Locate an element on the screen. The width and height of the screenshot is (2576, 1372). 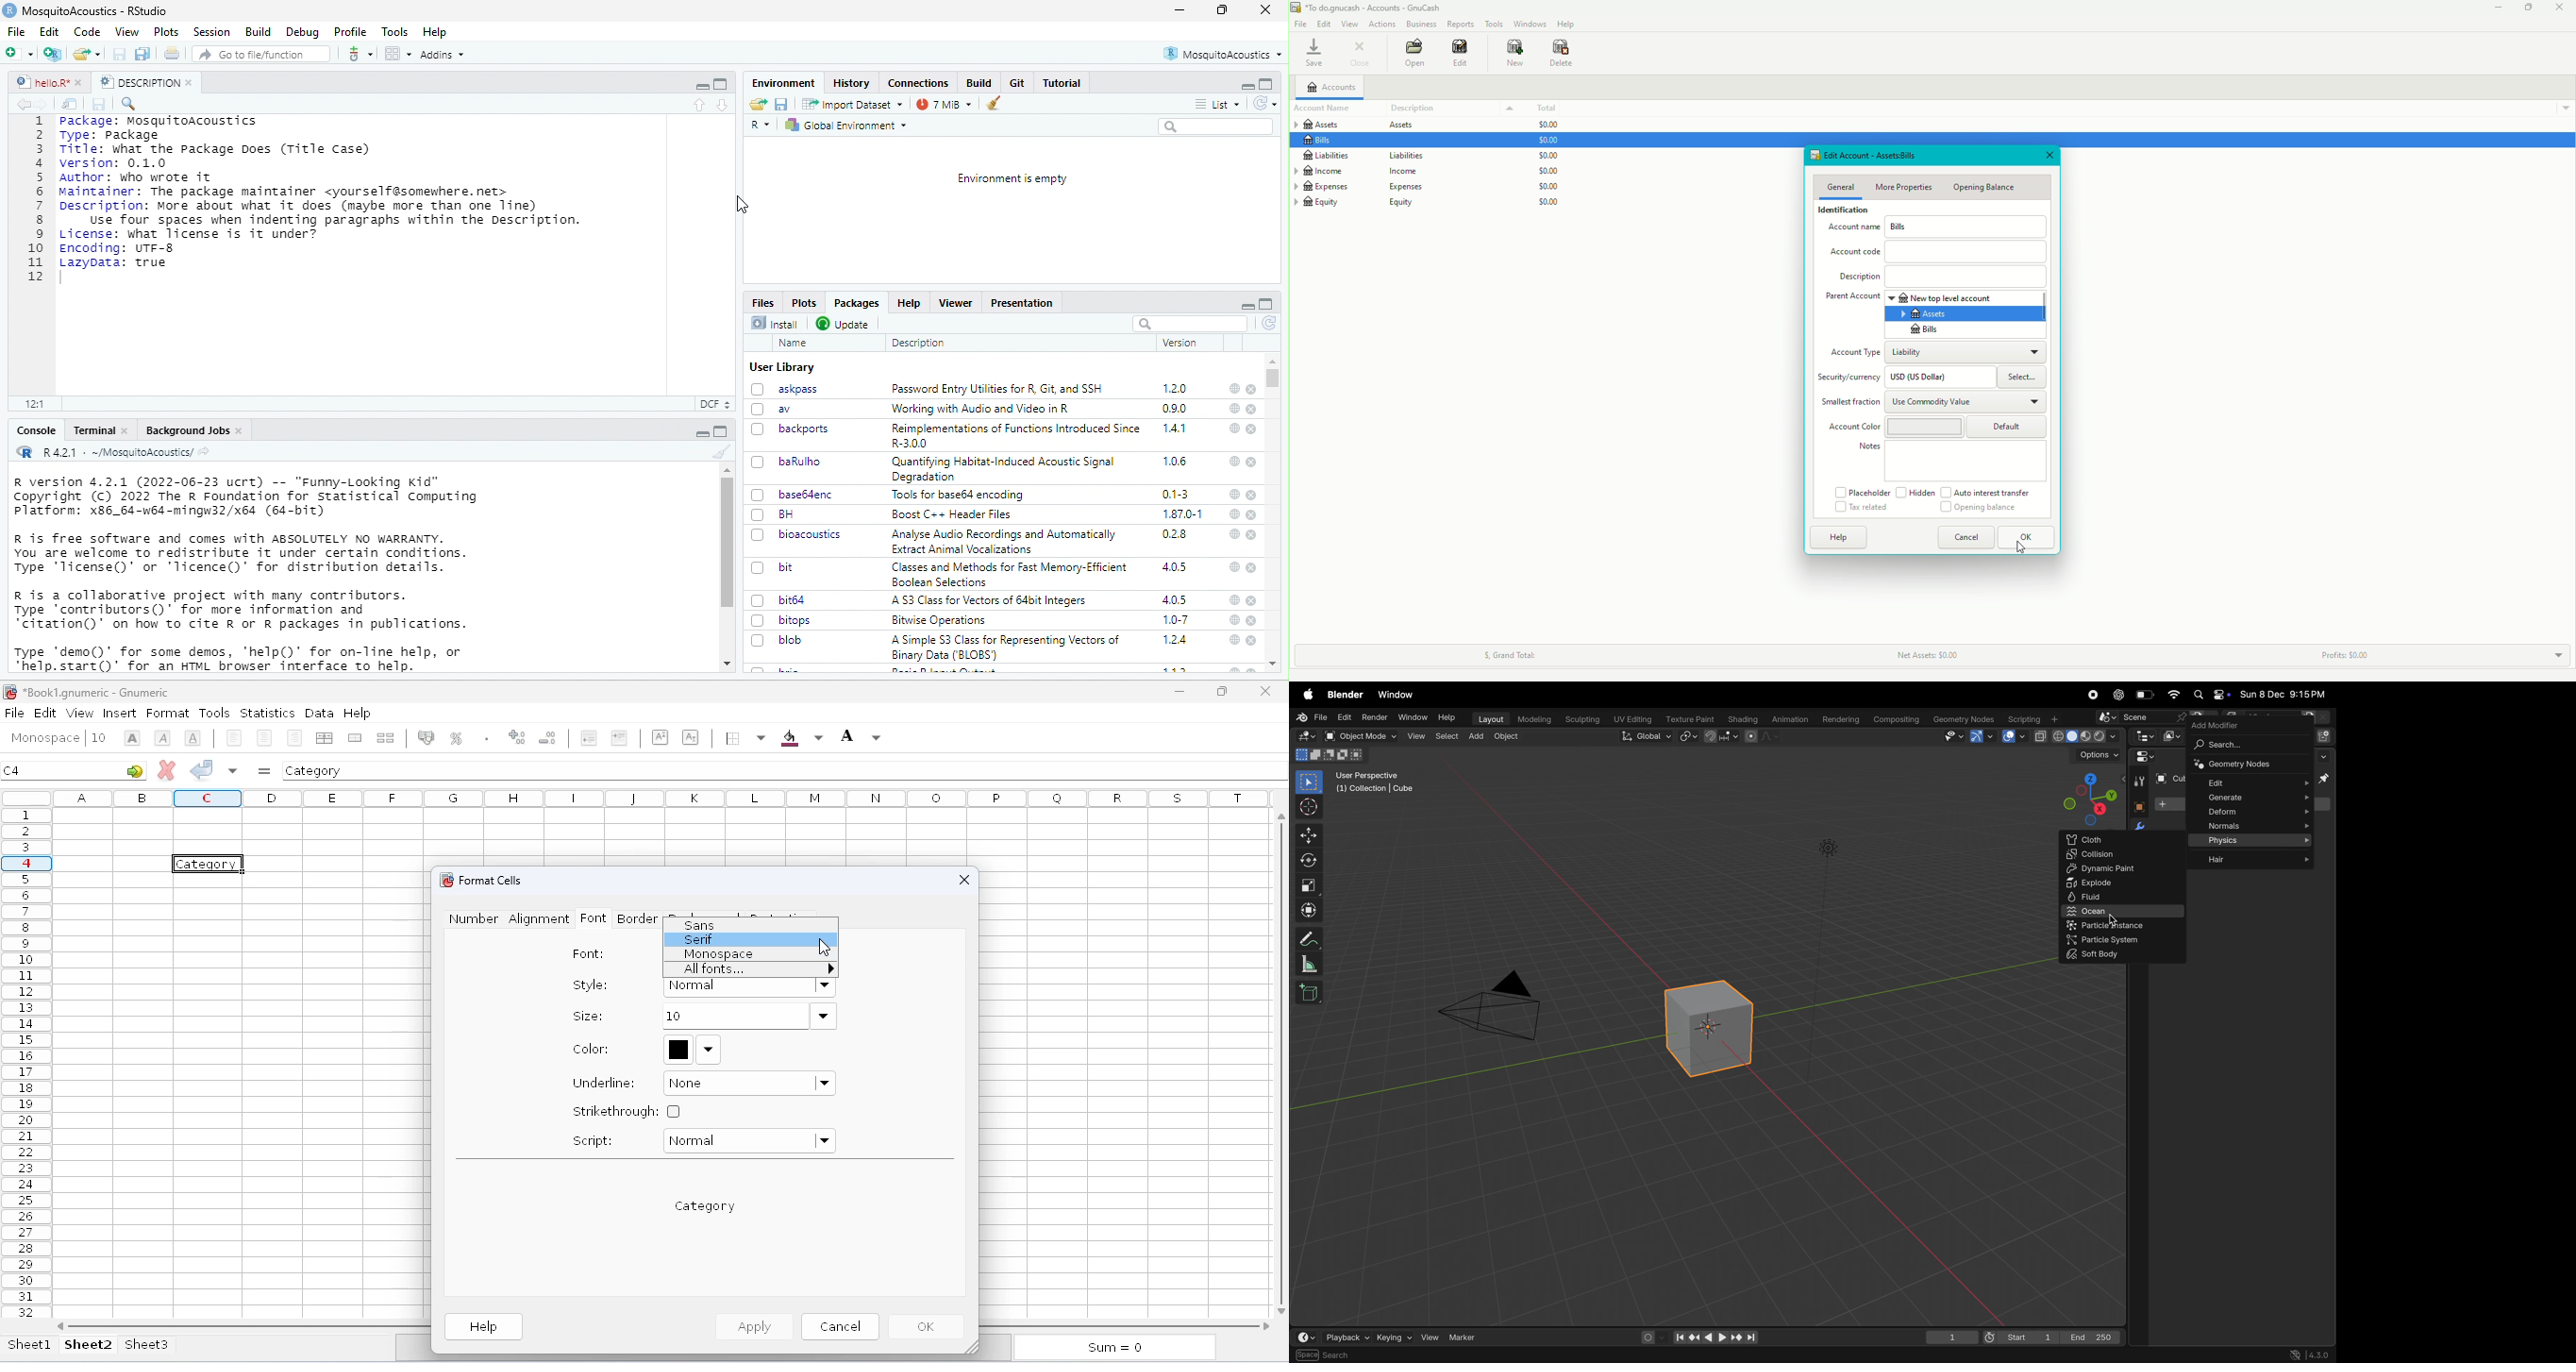
Environment is located at coordinates (781, 82).